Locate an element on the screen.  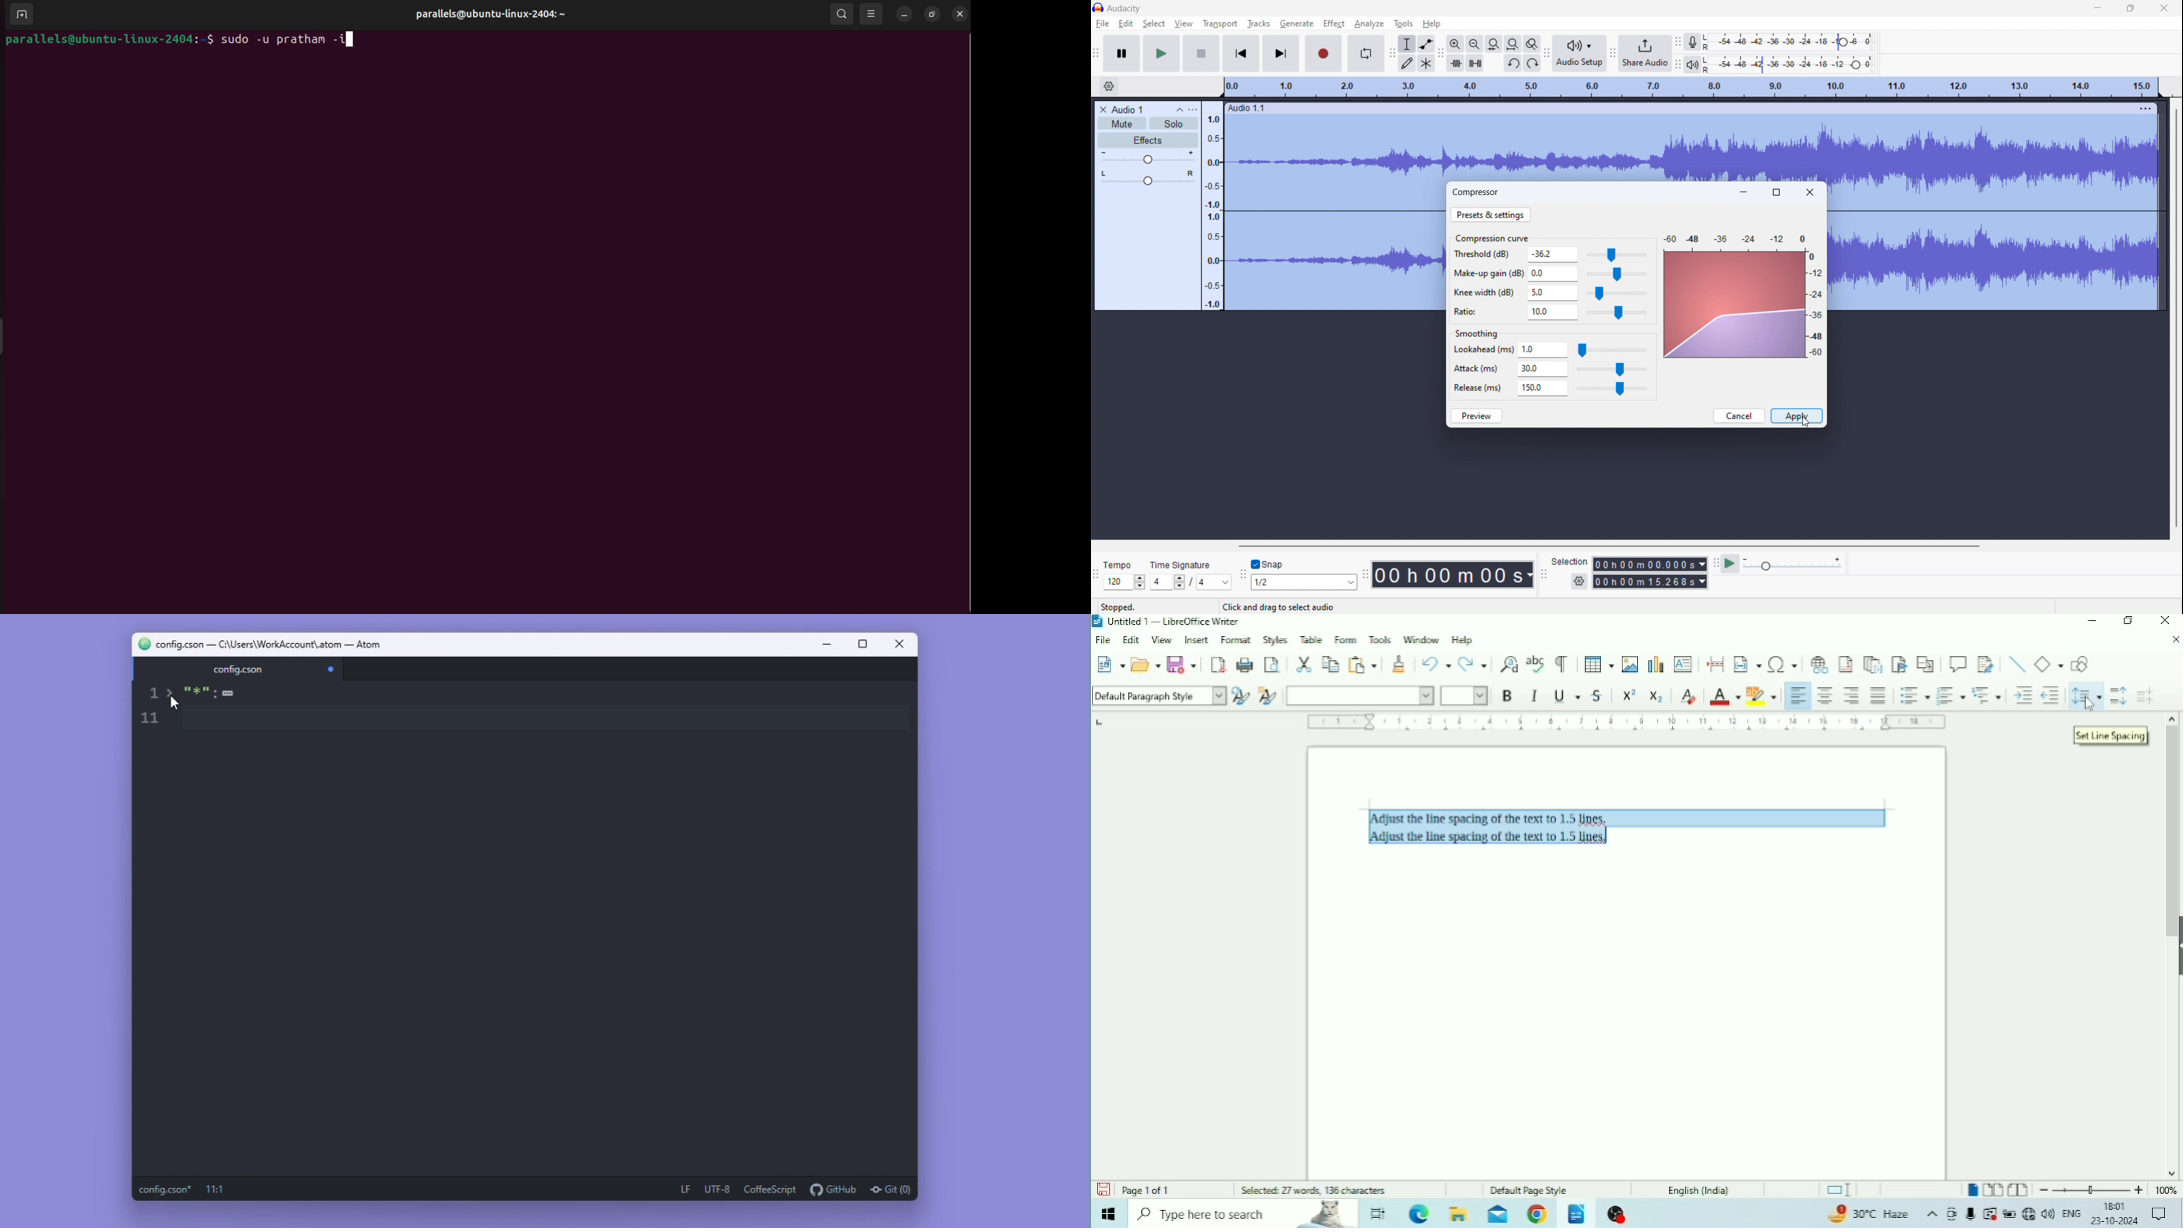
Subscript is located at coordinates (1657, 696).